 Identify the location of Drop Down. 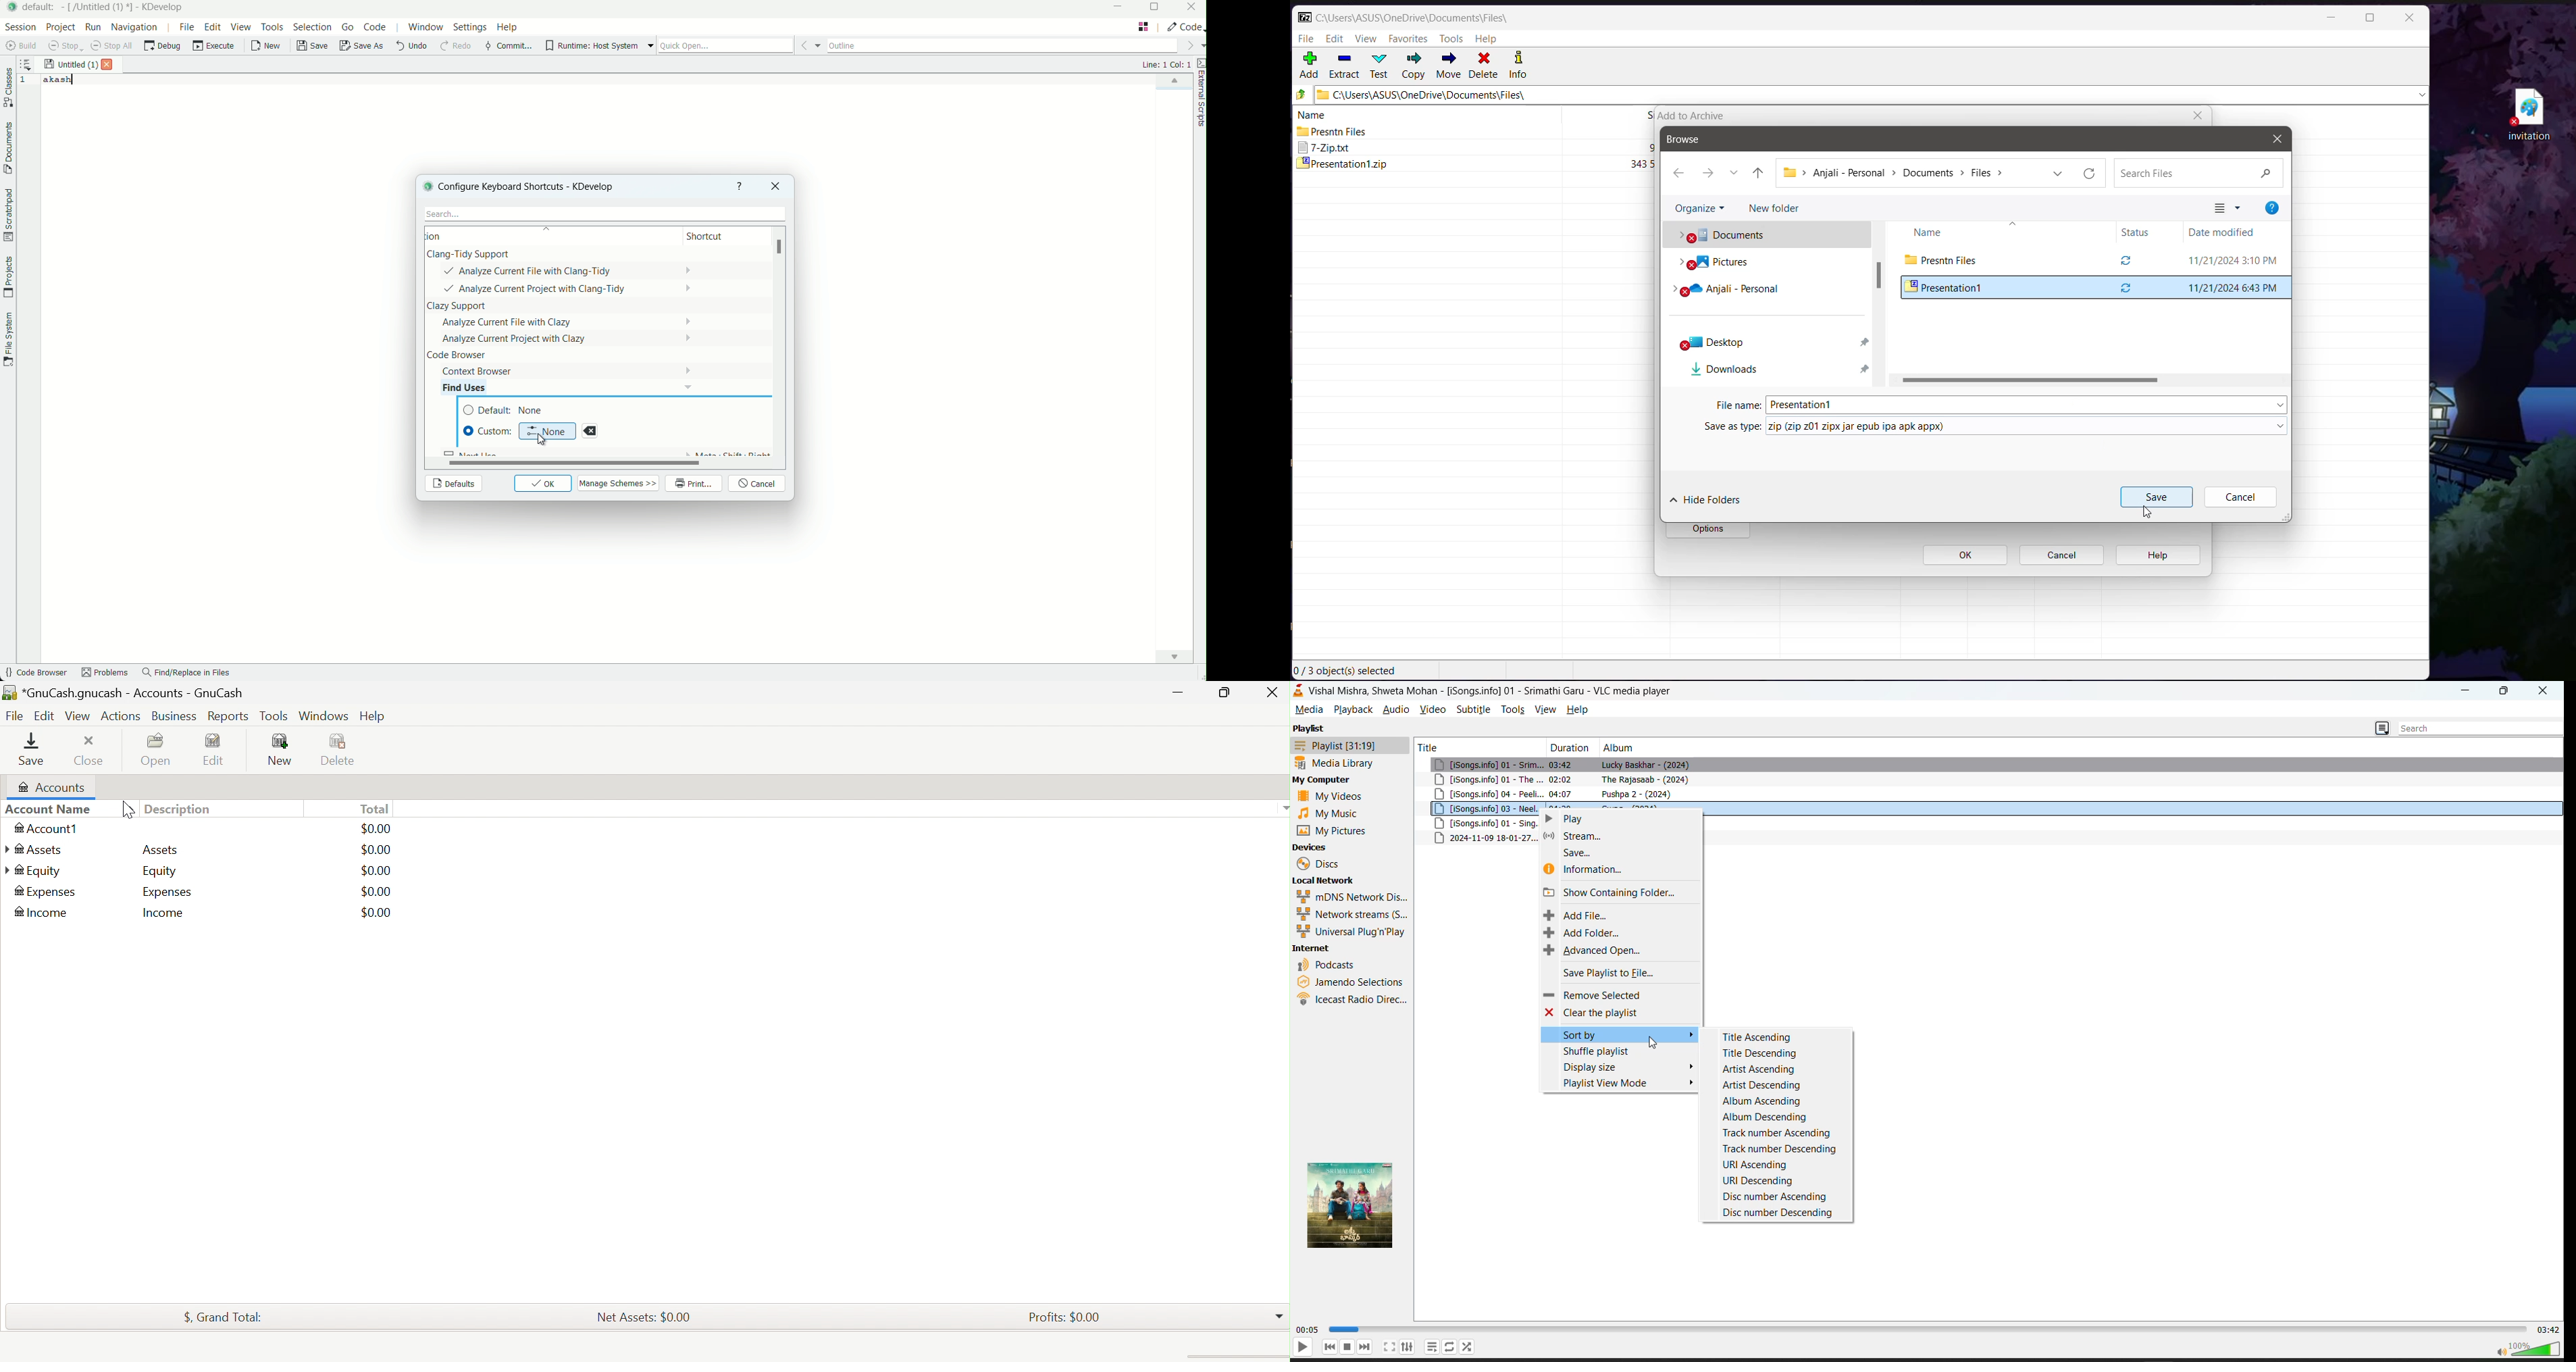
(1279, 1313).